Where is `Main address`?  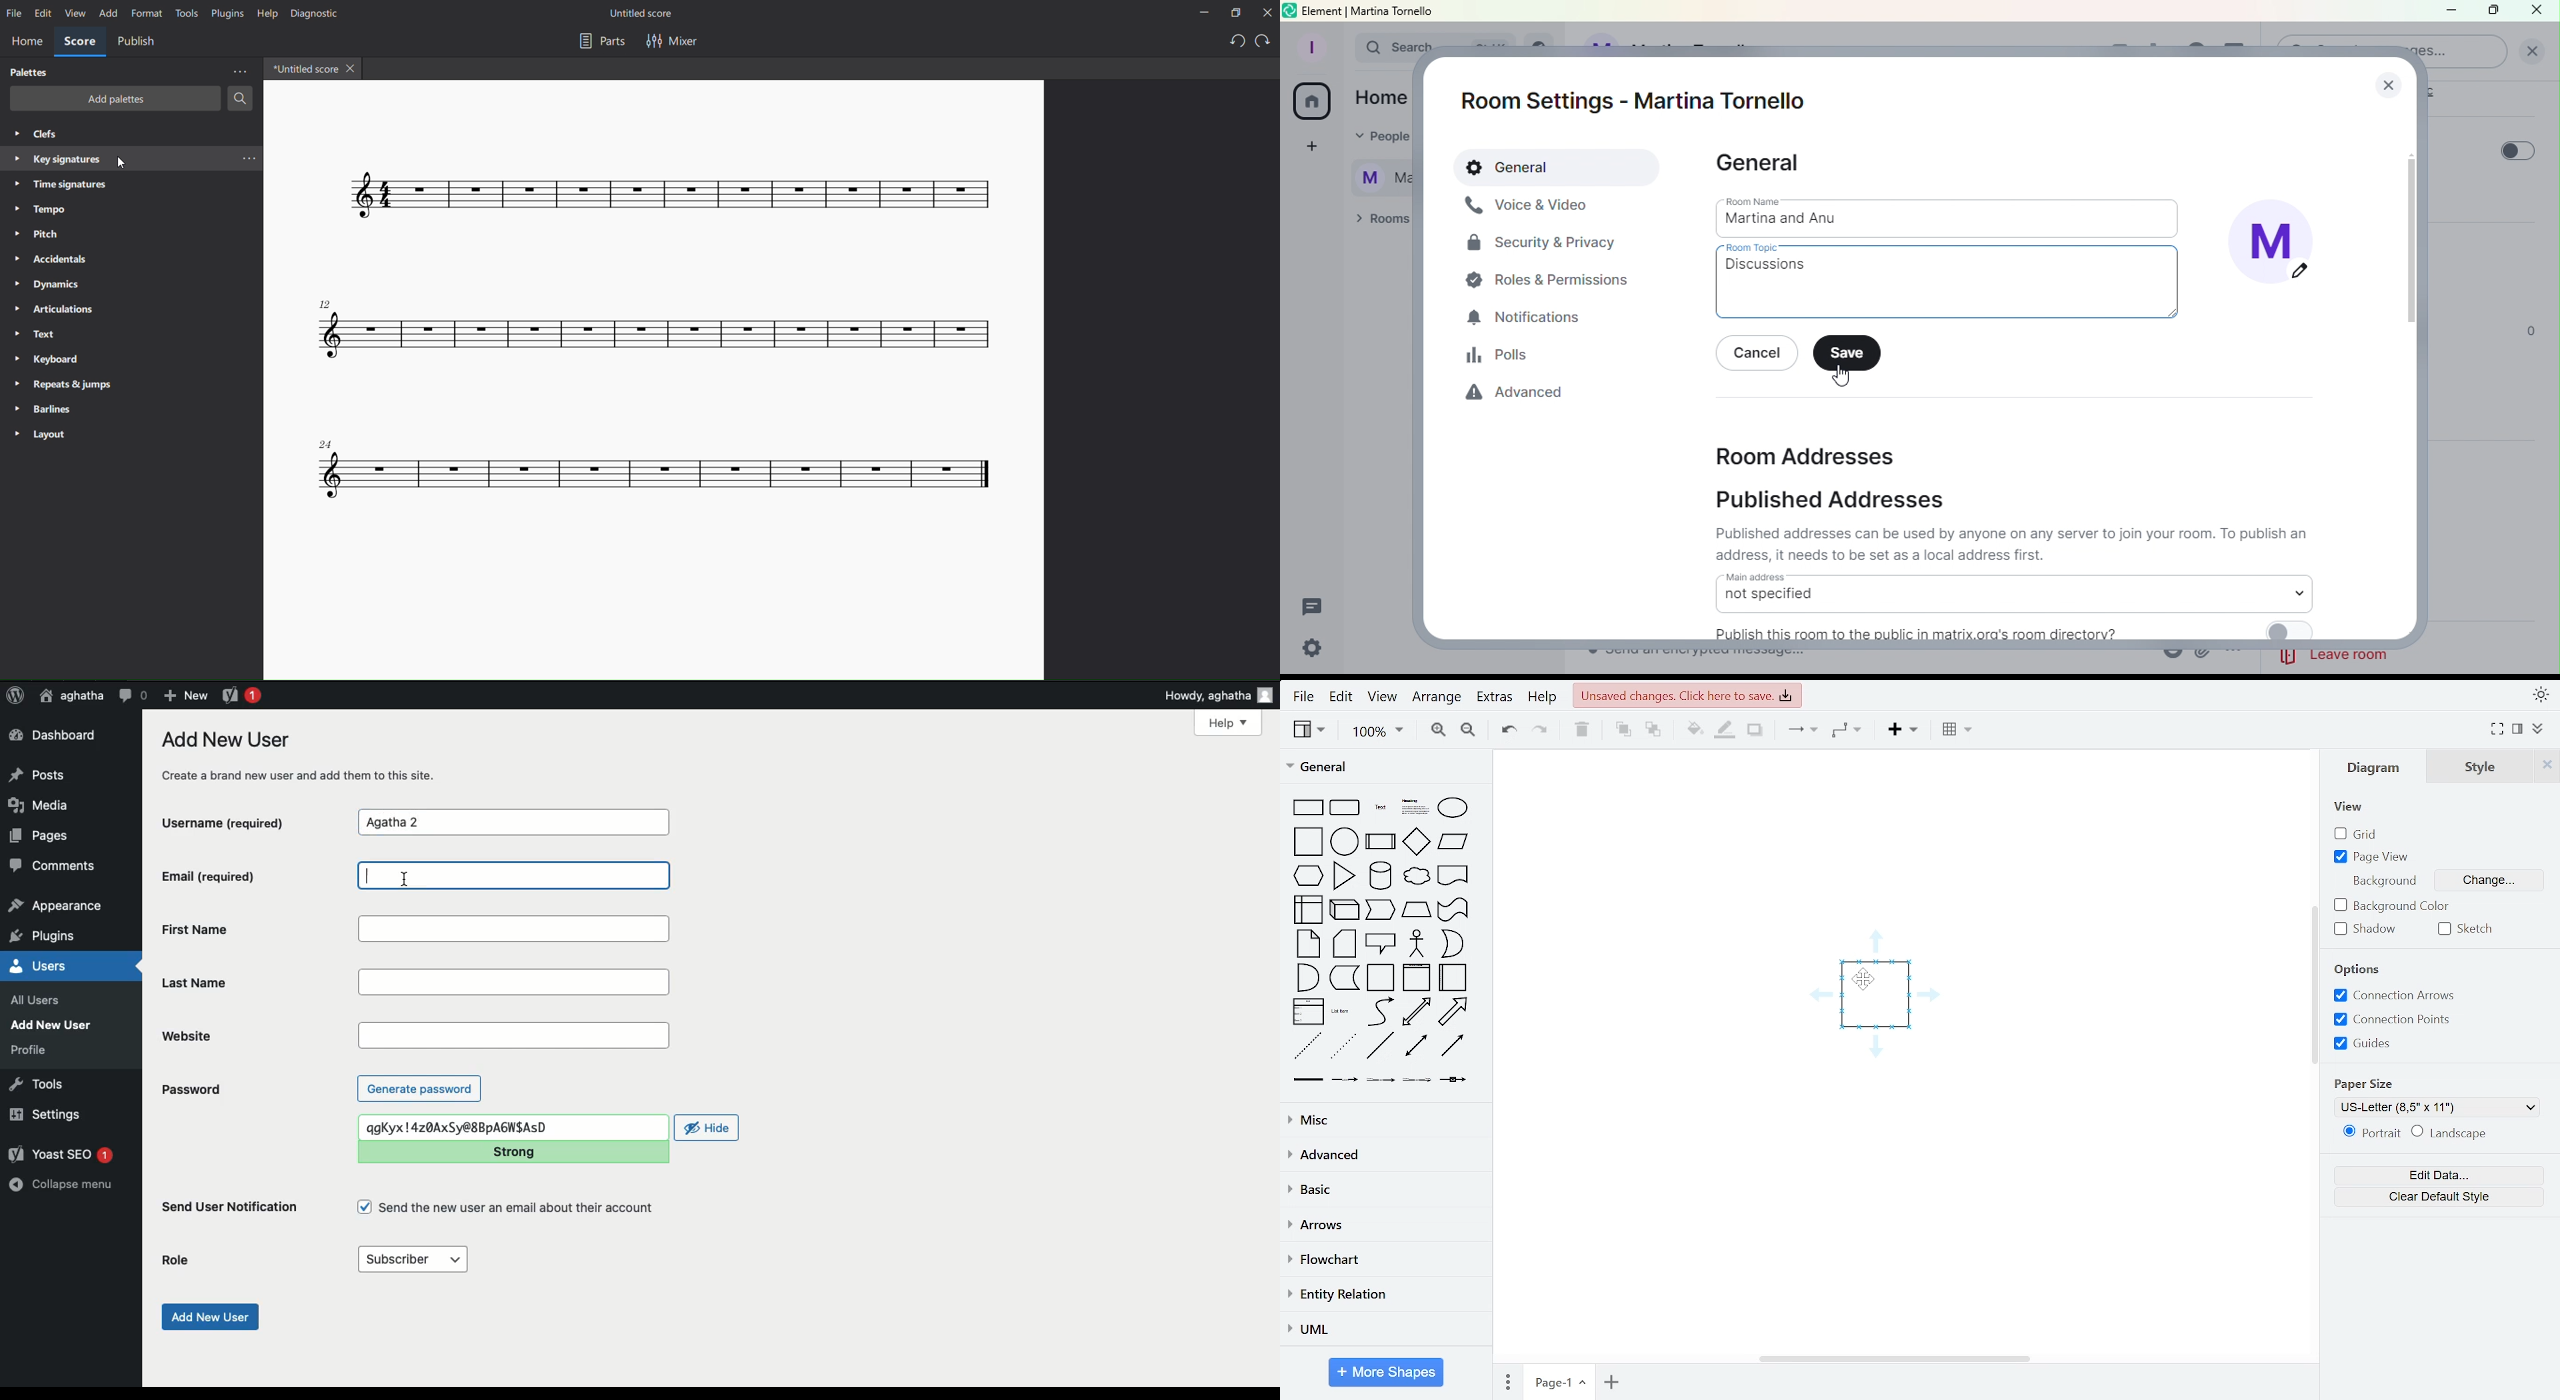
Main address is located at coordinates (2013, 593).